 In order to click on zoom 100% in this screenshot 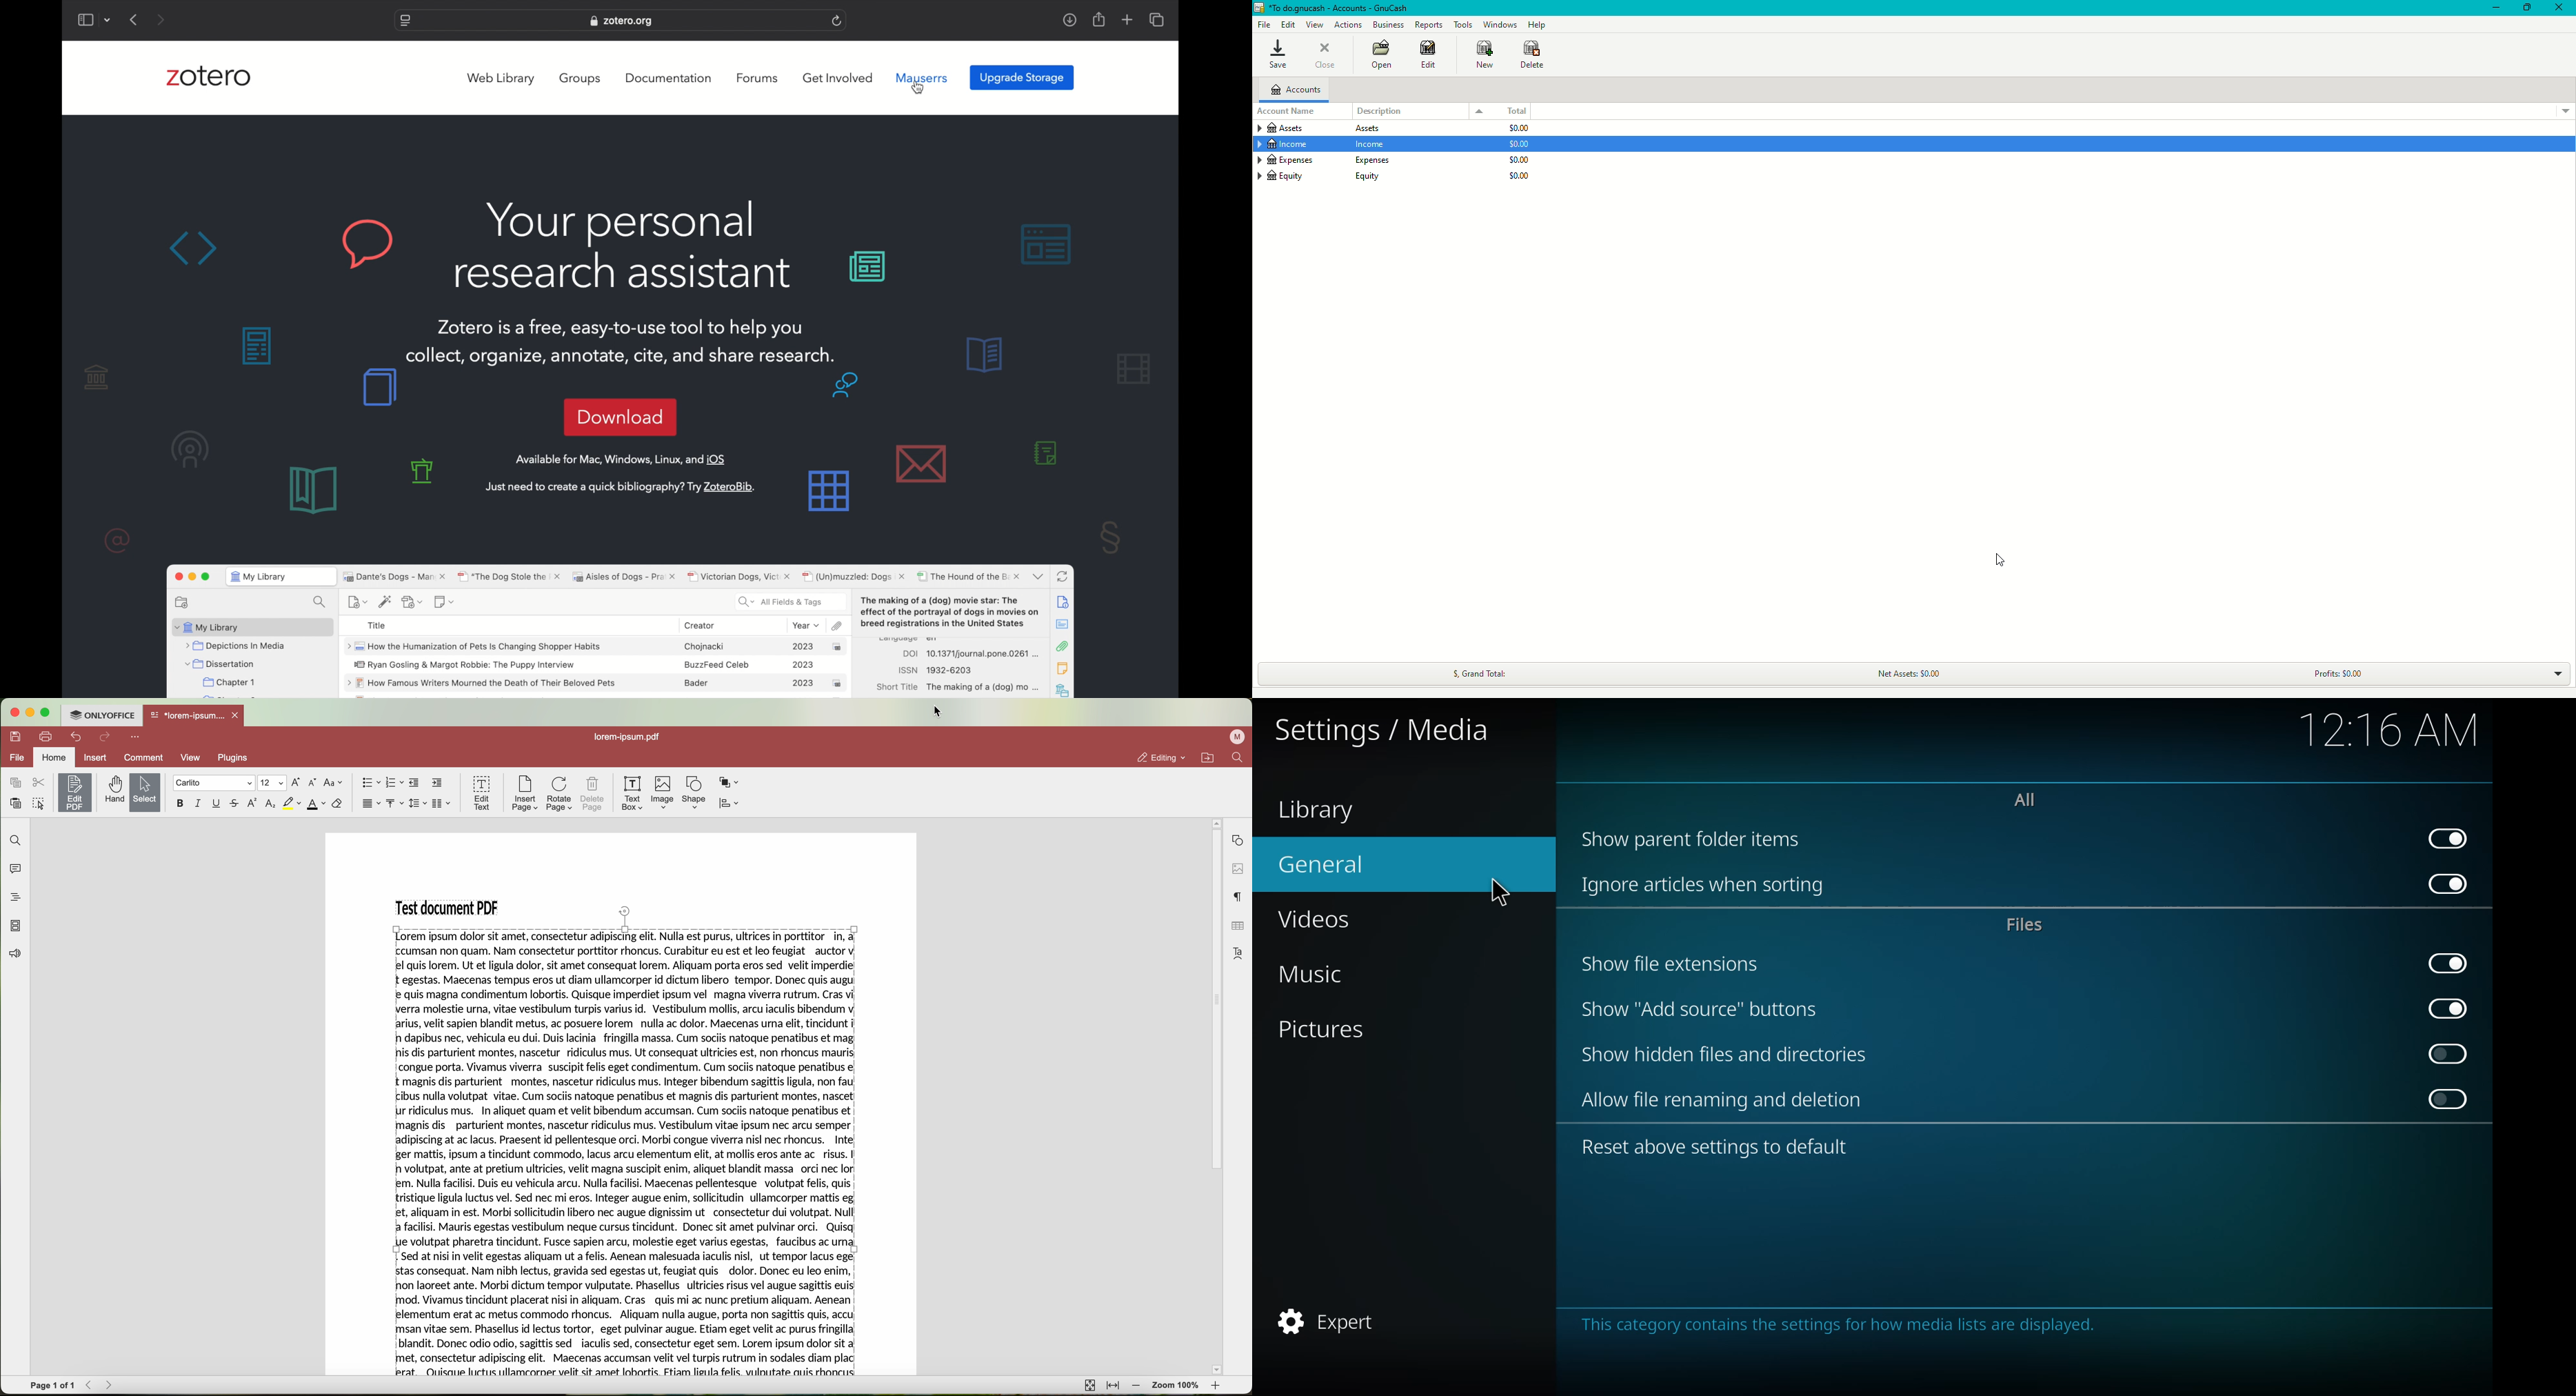, I will do `click(1177, 1386)`.